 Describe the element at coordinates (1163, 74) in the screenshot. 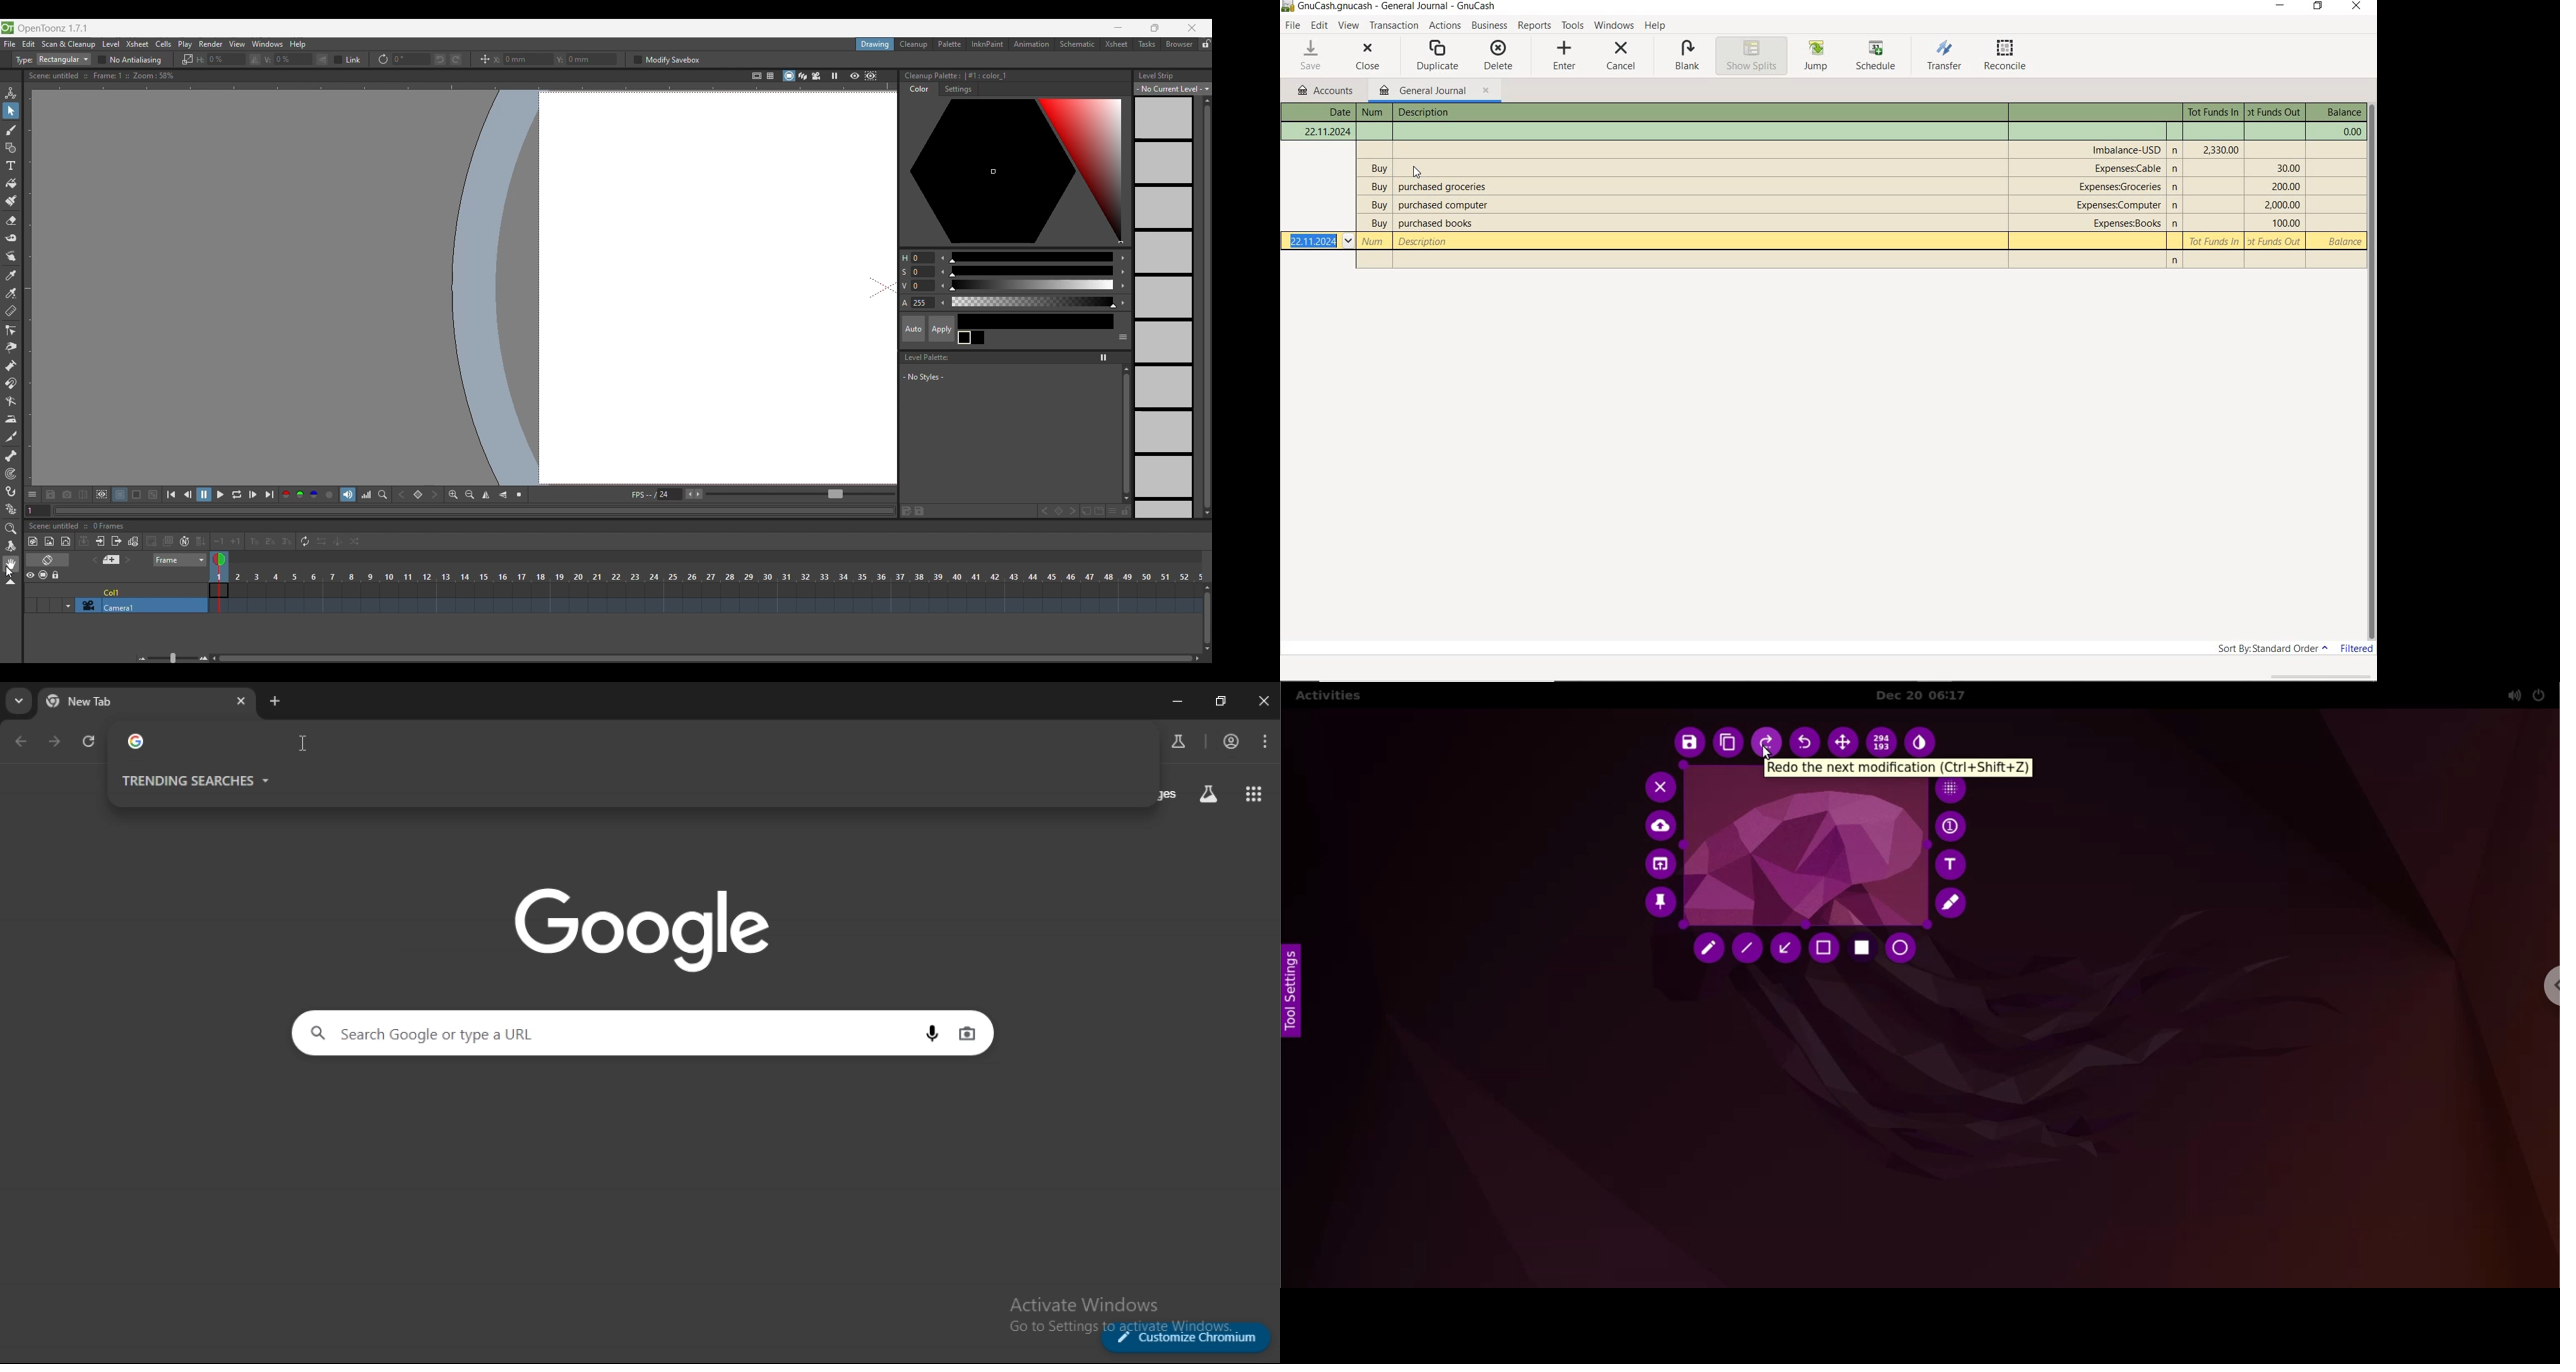

I see `Level Strip` at that location.